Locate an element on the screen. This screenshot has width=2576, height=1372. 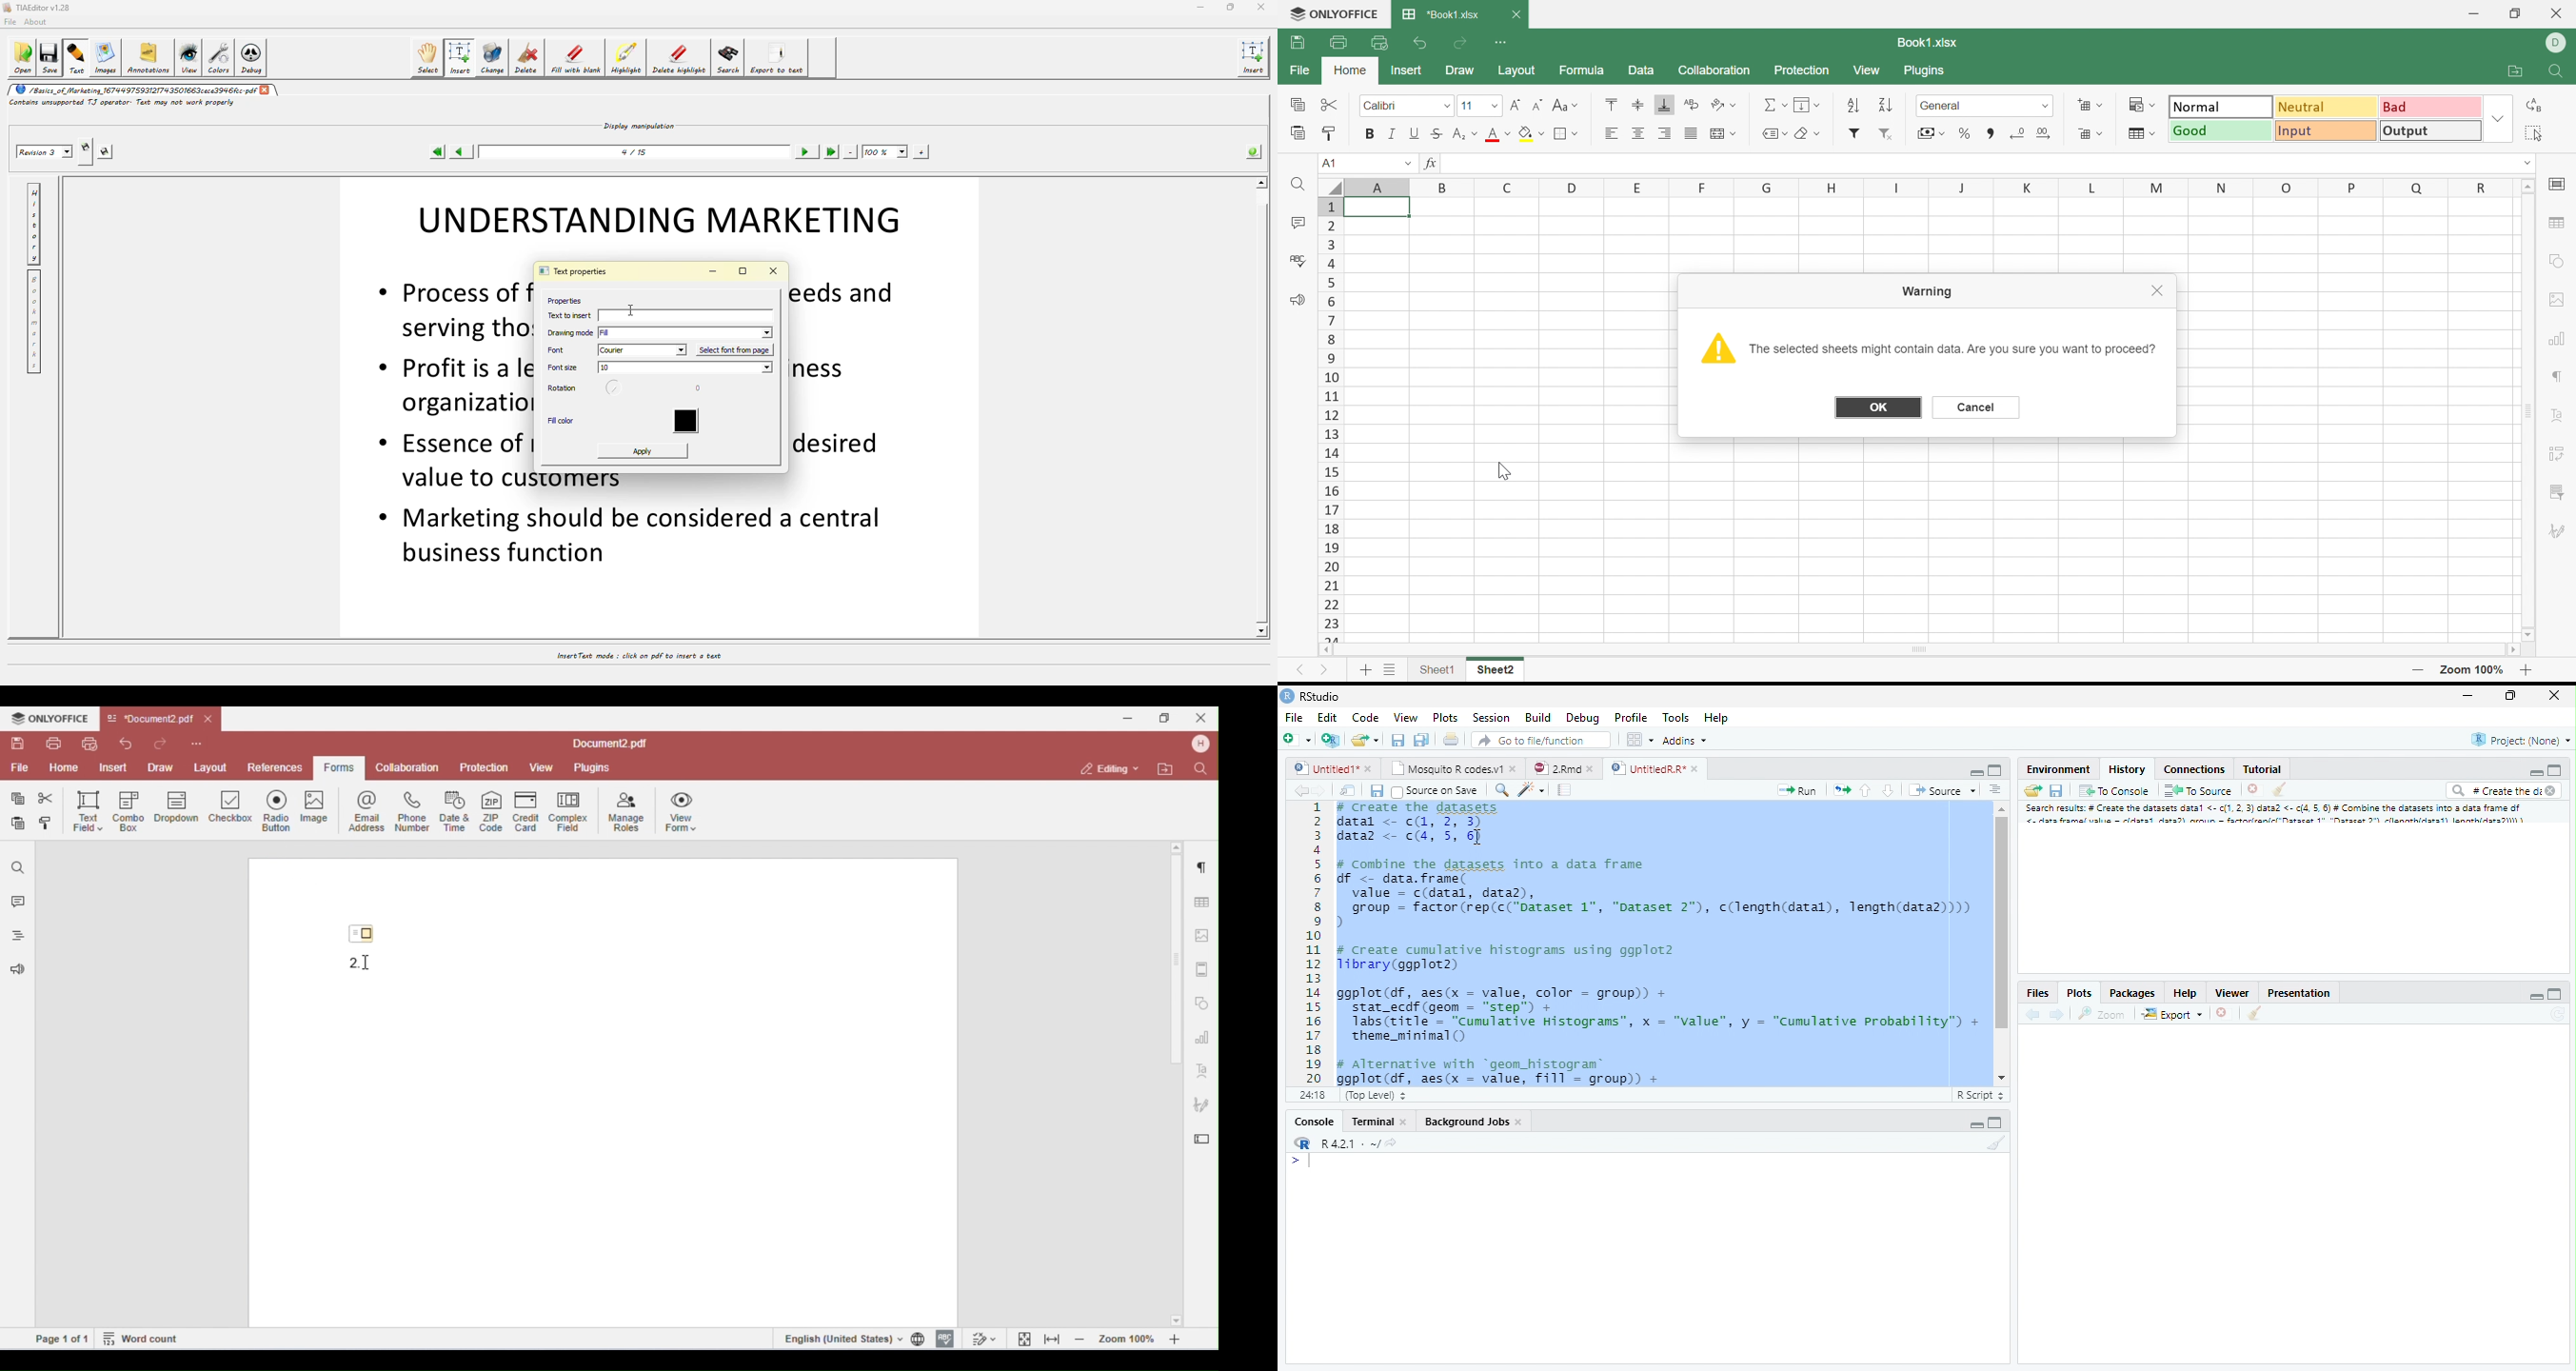
Bad is located at coordinates (2431, 107).